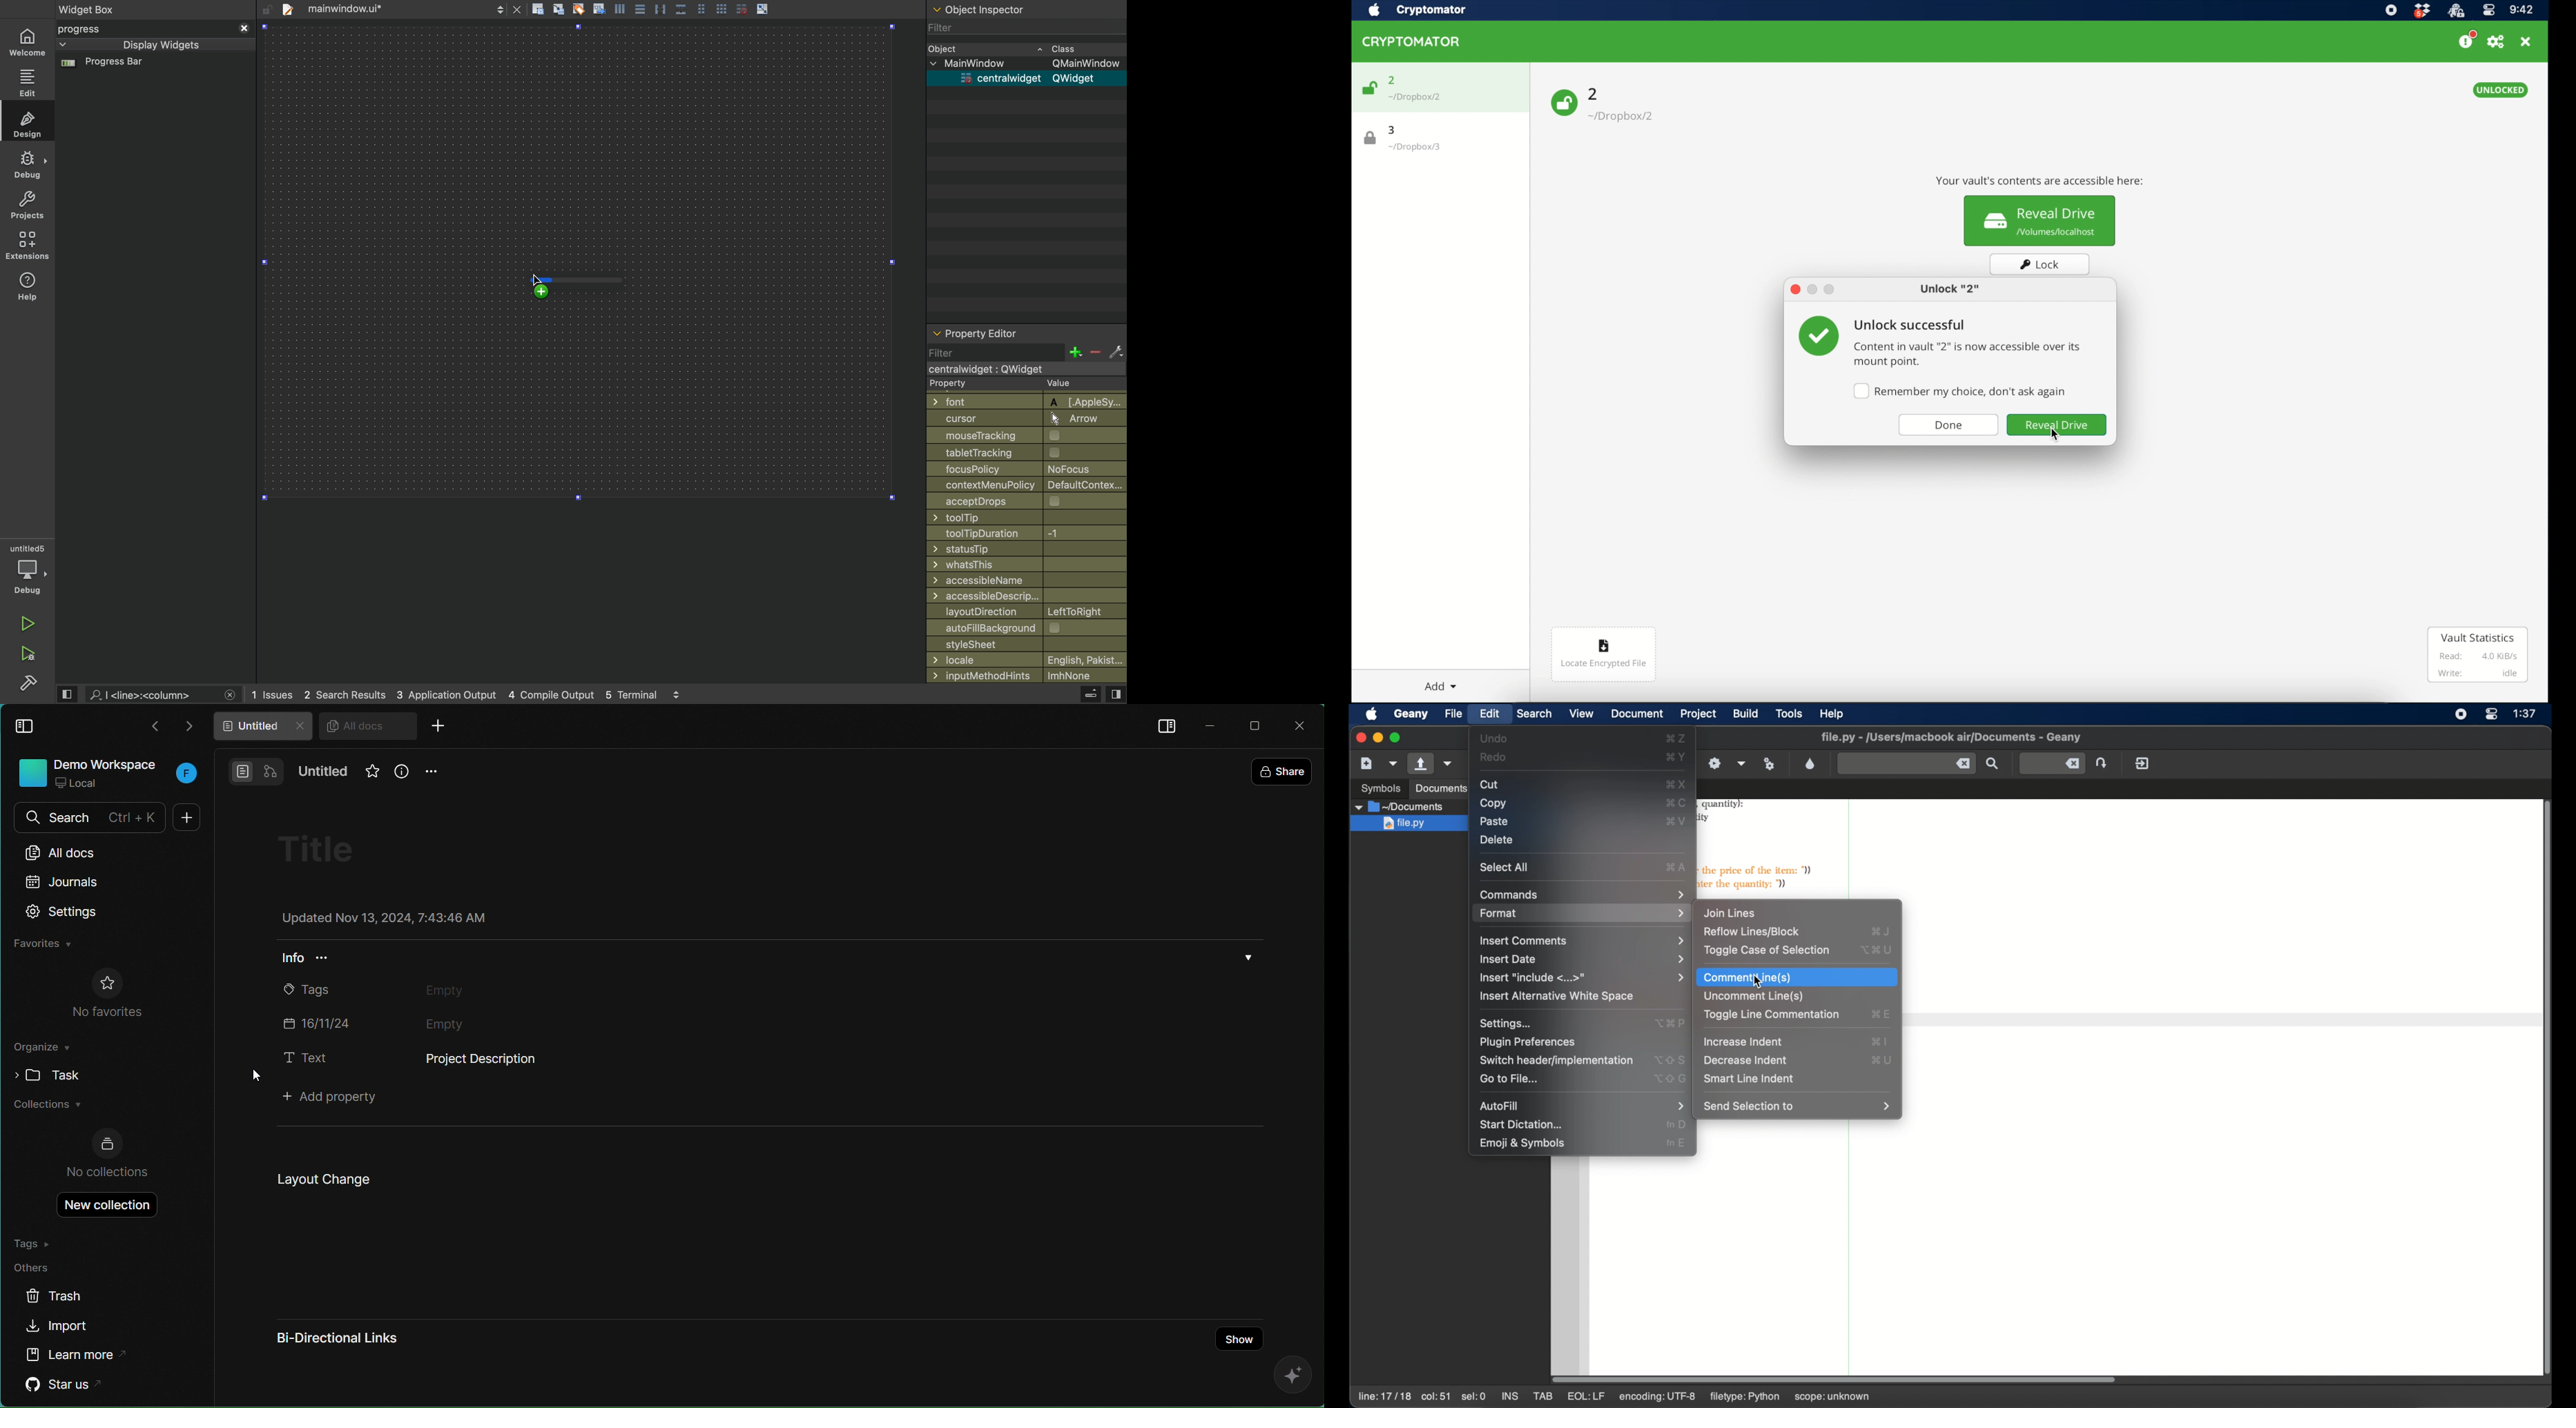 This screenshot has height=1428, width=2576. What do you see at coordinates (1023, 548) in the screenshot?
I see `statustip` at bounding box center [1023, 548].